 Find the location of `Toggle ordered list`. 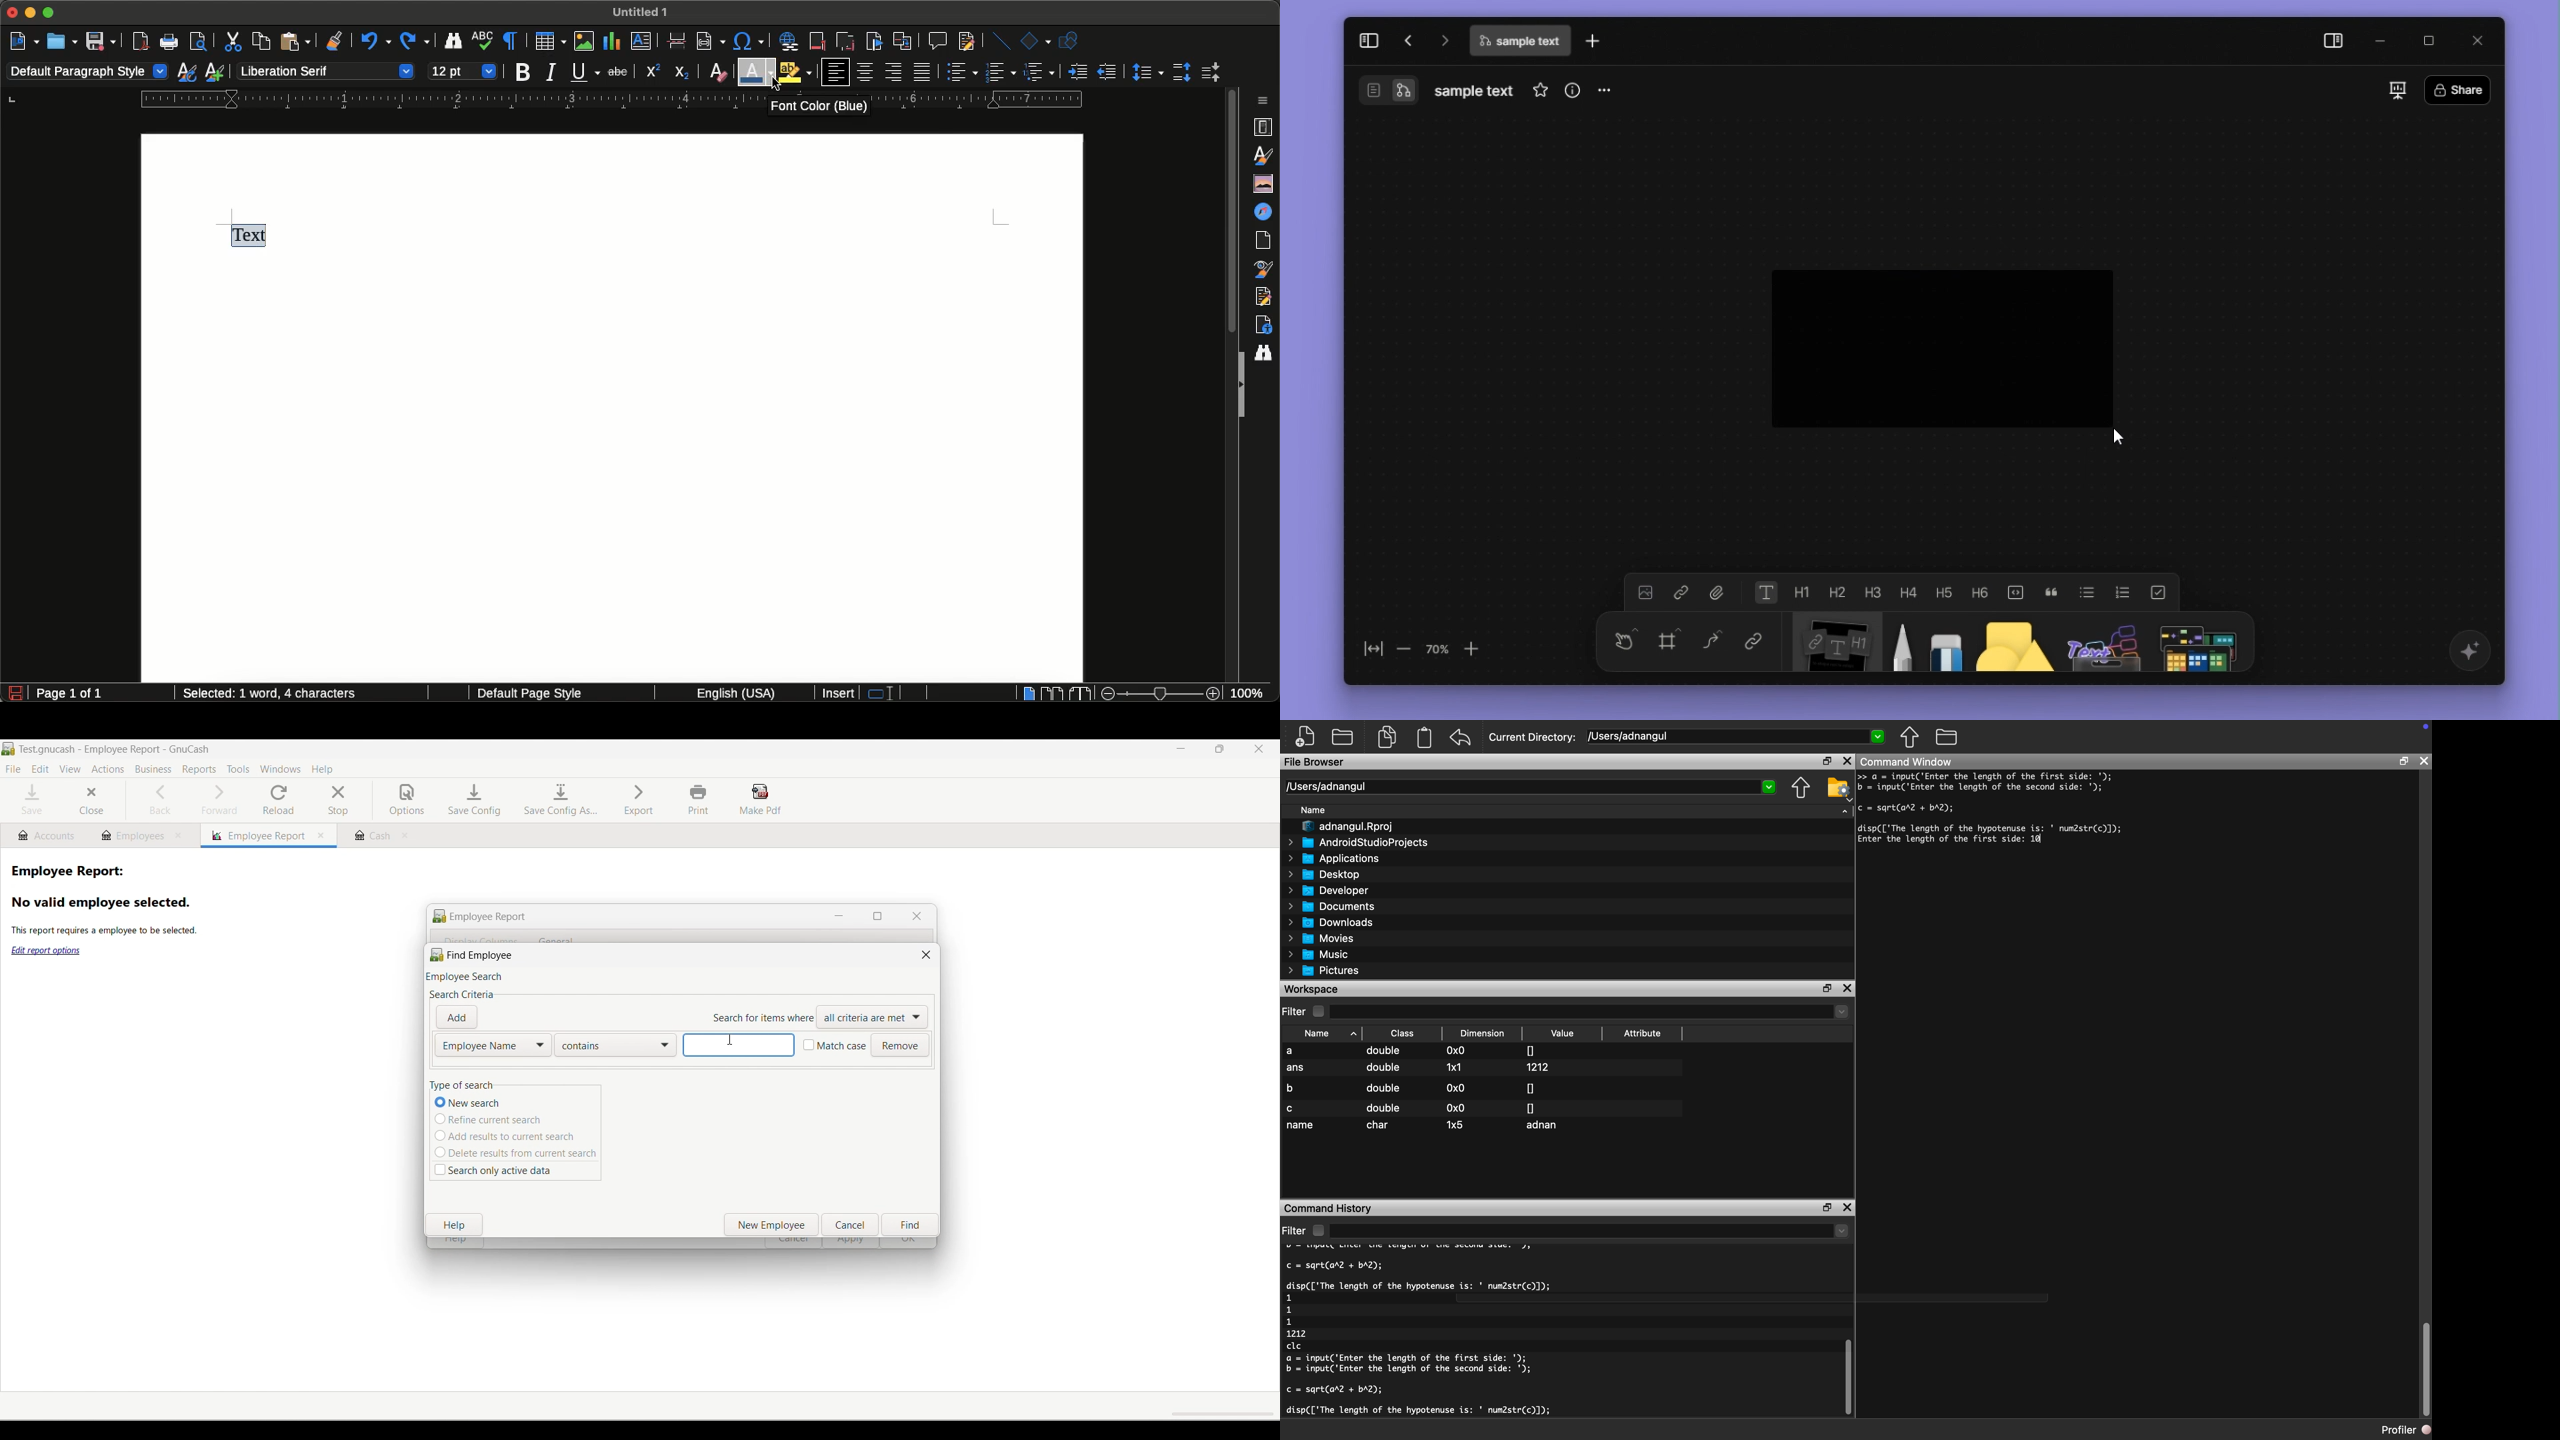

Toggle ordered list is located at coordinates (1000, 70).